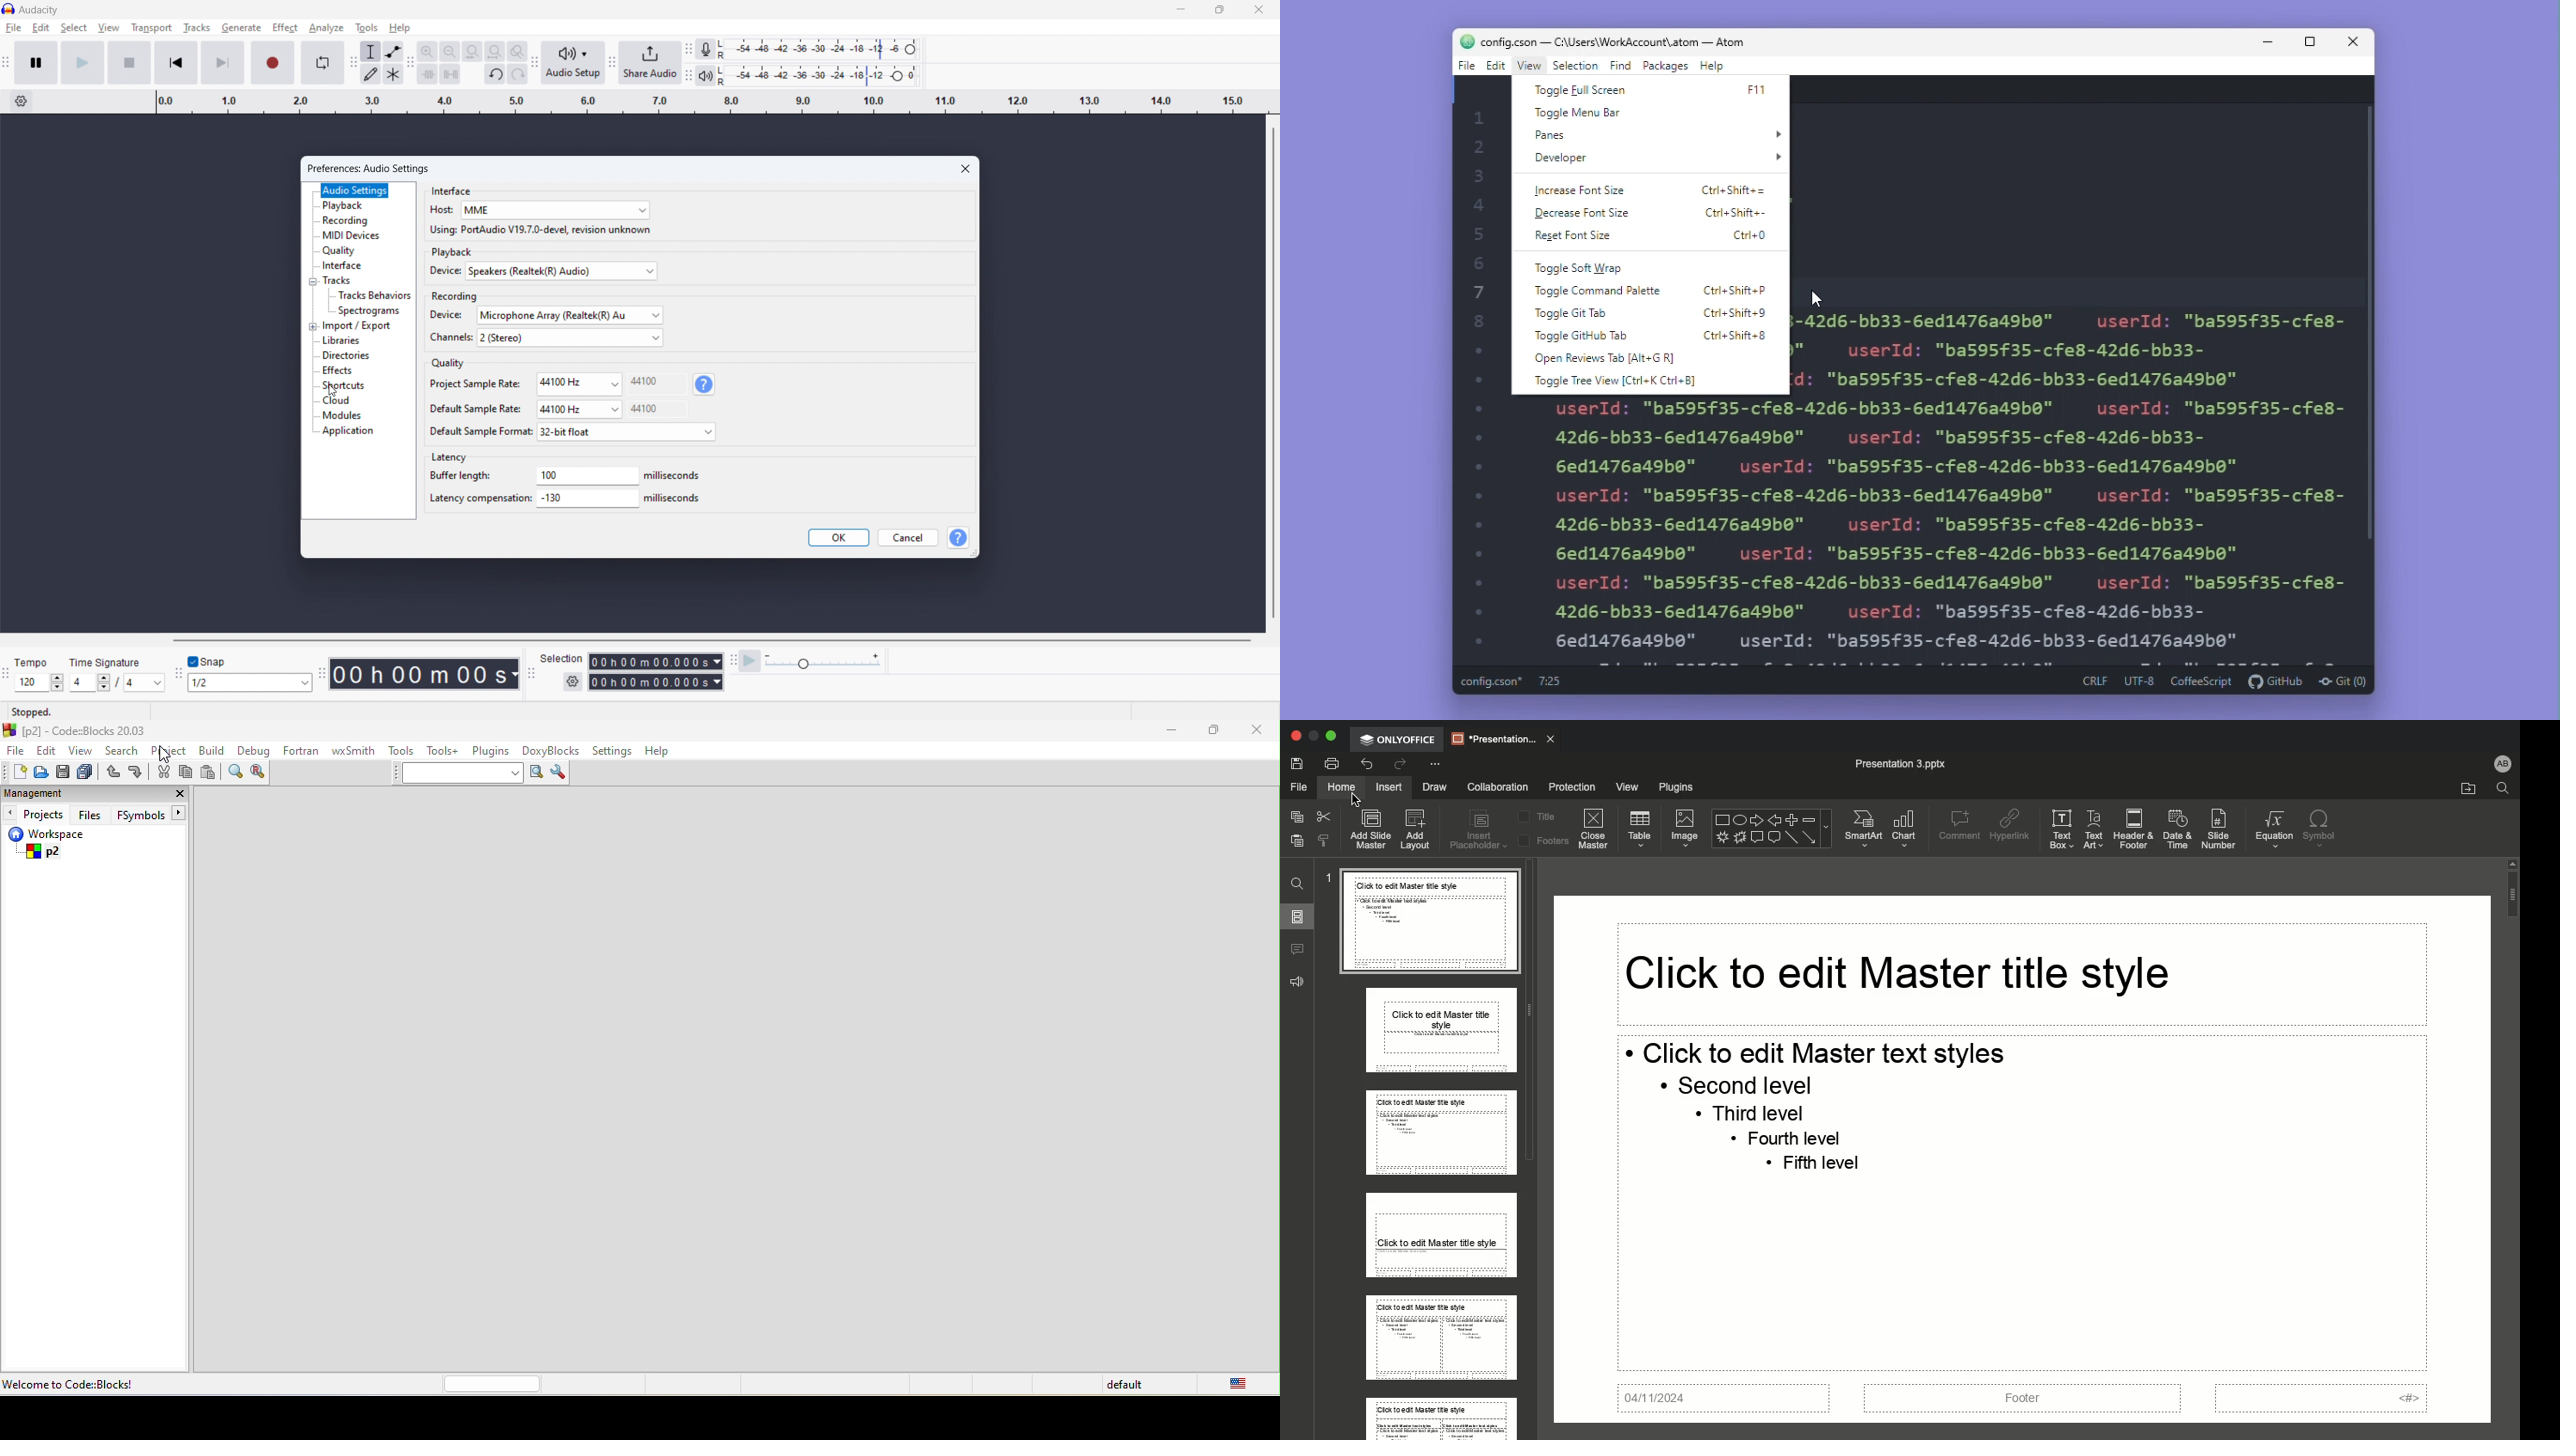  What do you see at coordinates (1957, 825) in the screenshot?
I see `Comment` at bounding box center [1957, 825].